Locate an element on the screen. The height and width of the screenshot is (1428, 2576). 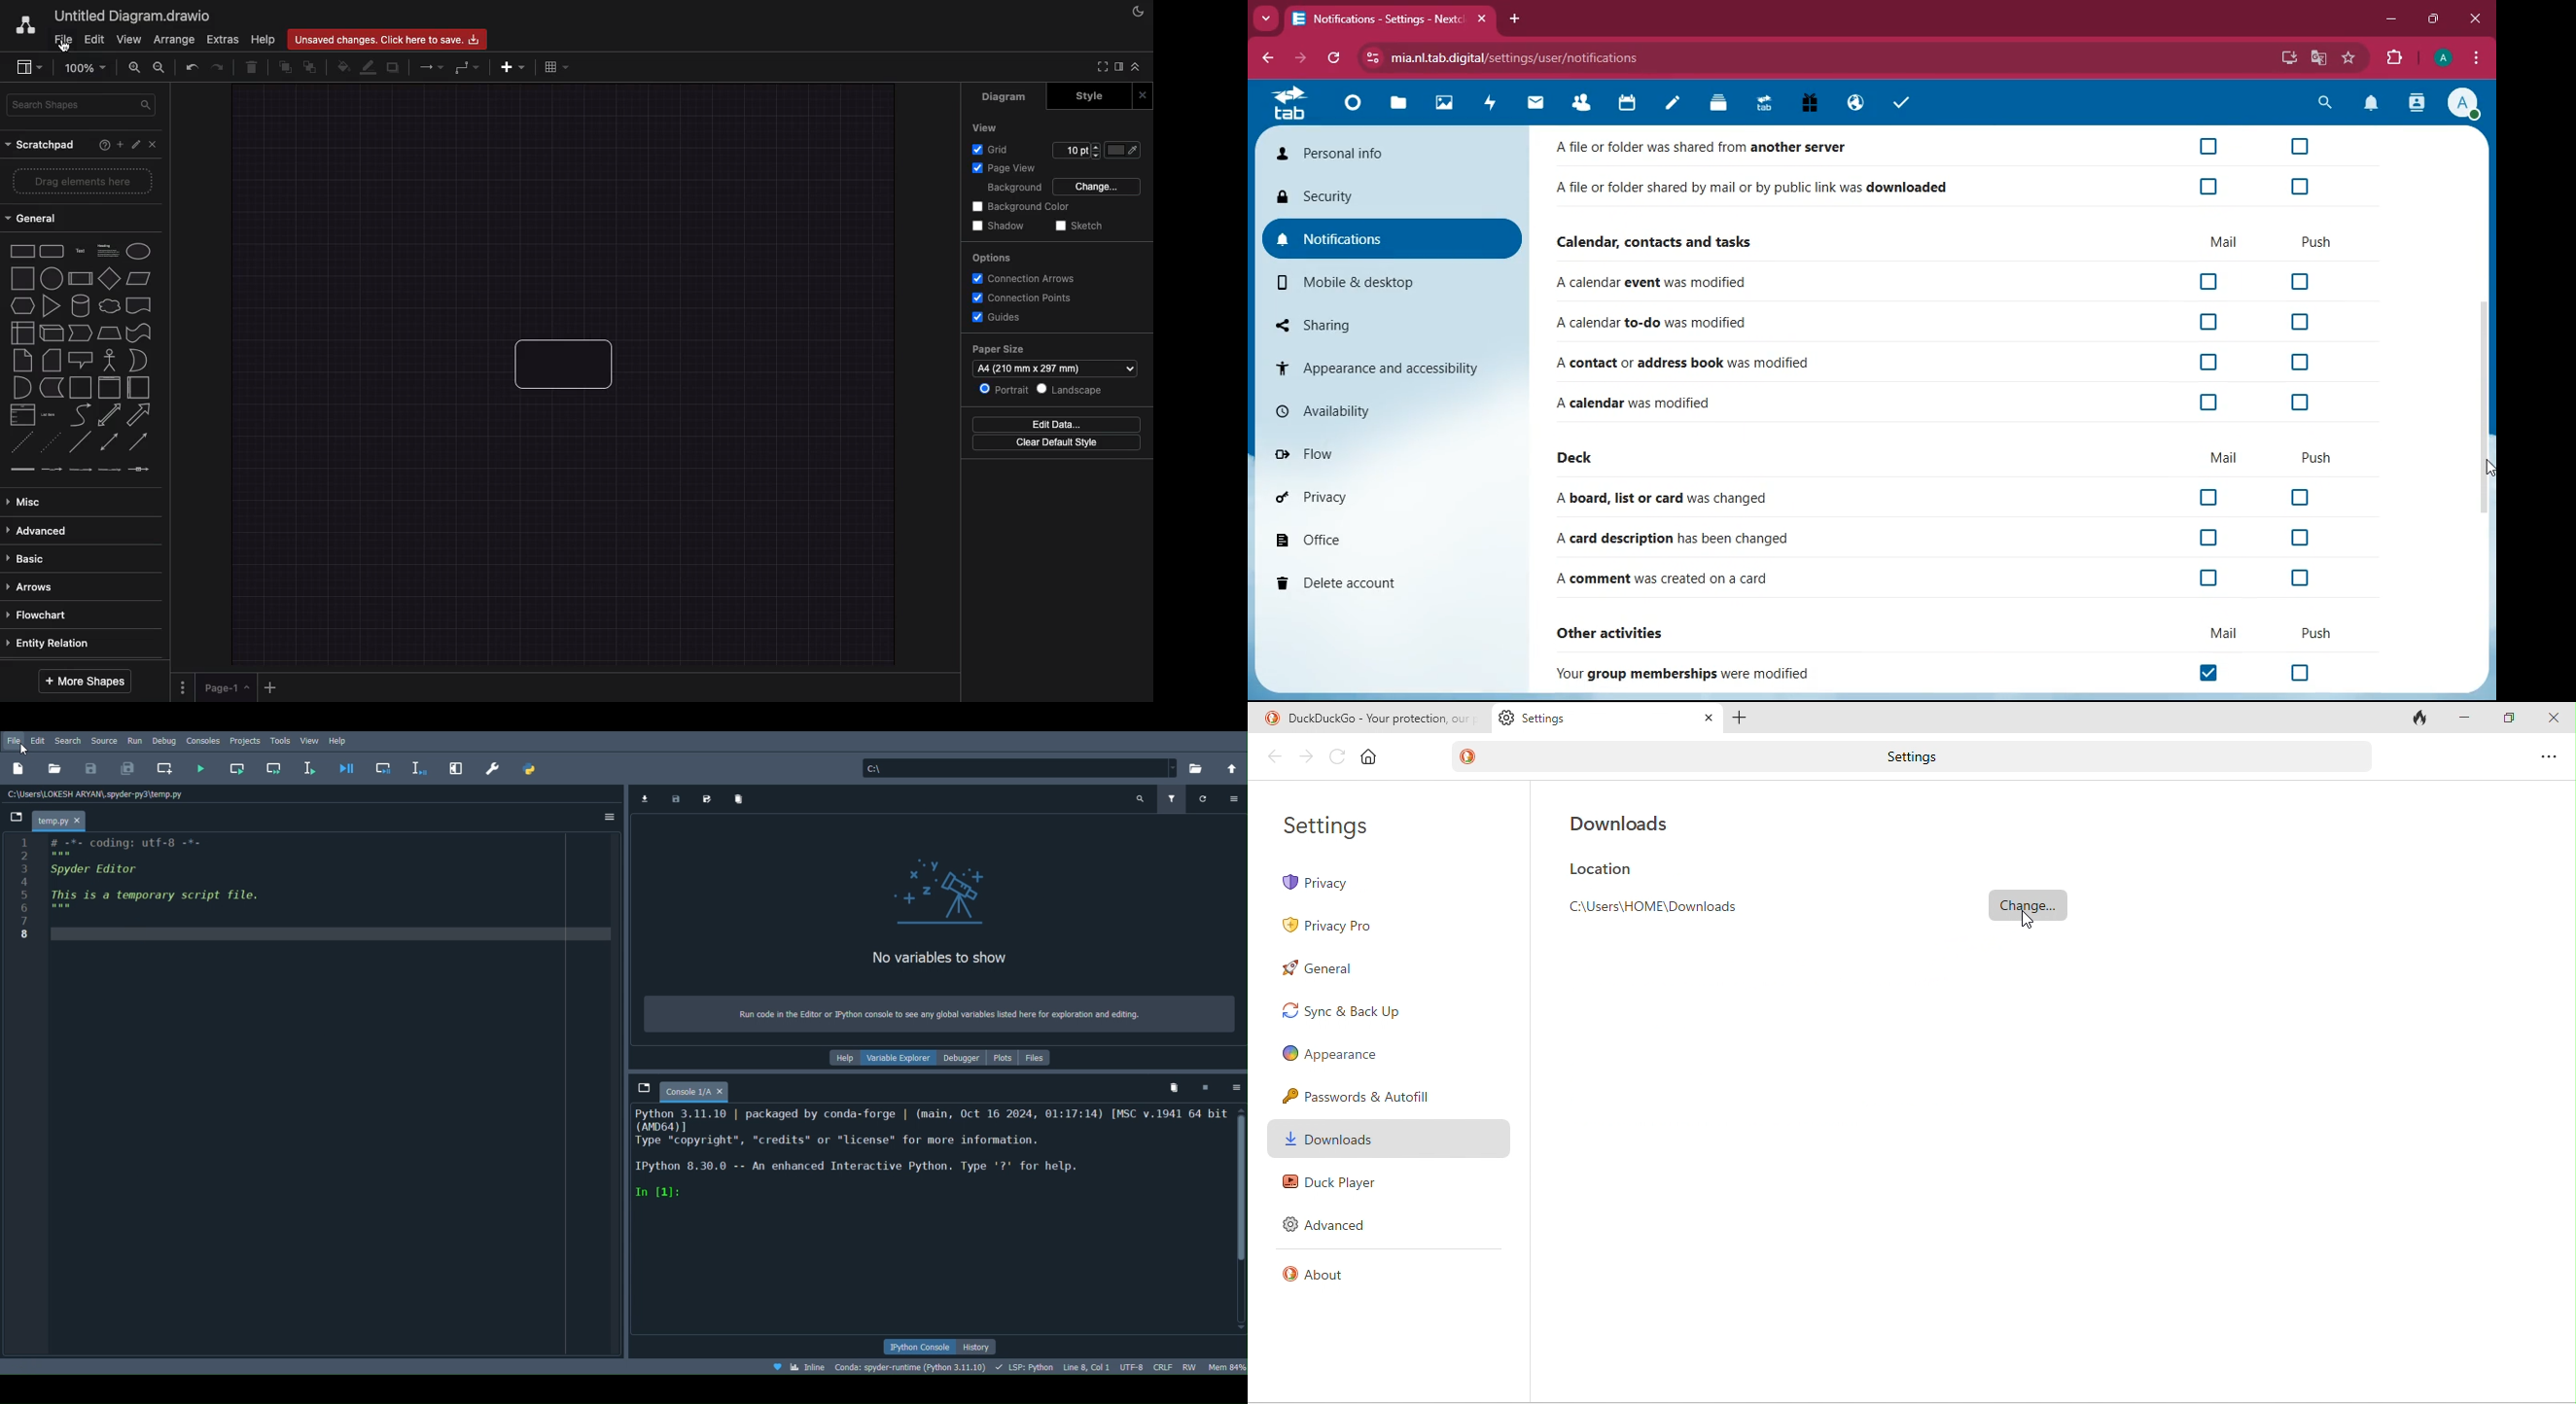
mia.nl.tab.digital/settings/user/notifications is located at coordinates (1525, 58).